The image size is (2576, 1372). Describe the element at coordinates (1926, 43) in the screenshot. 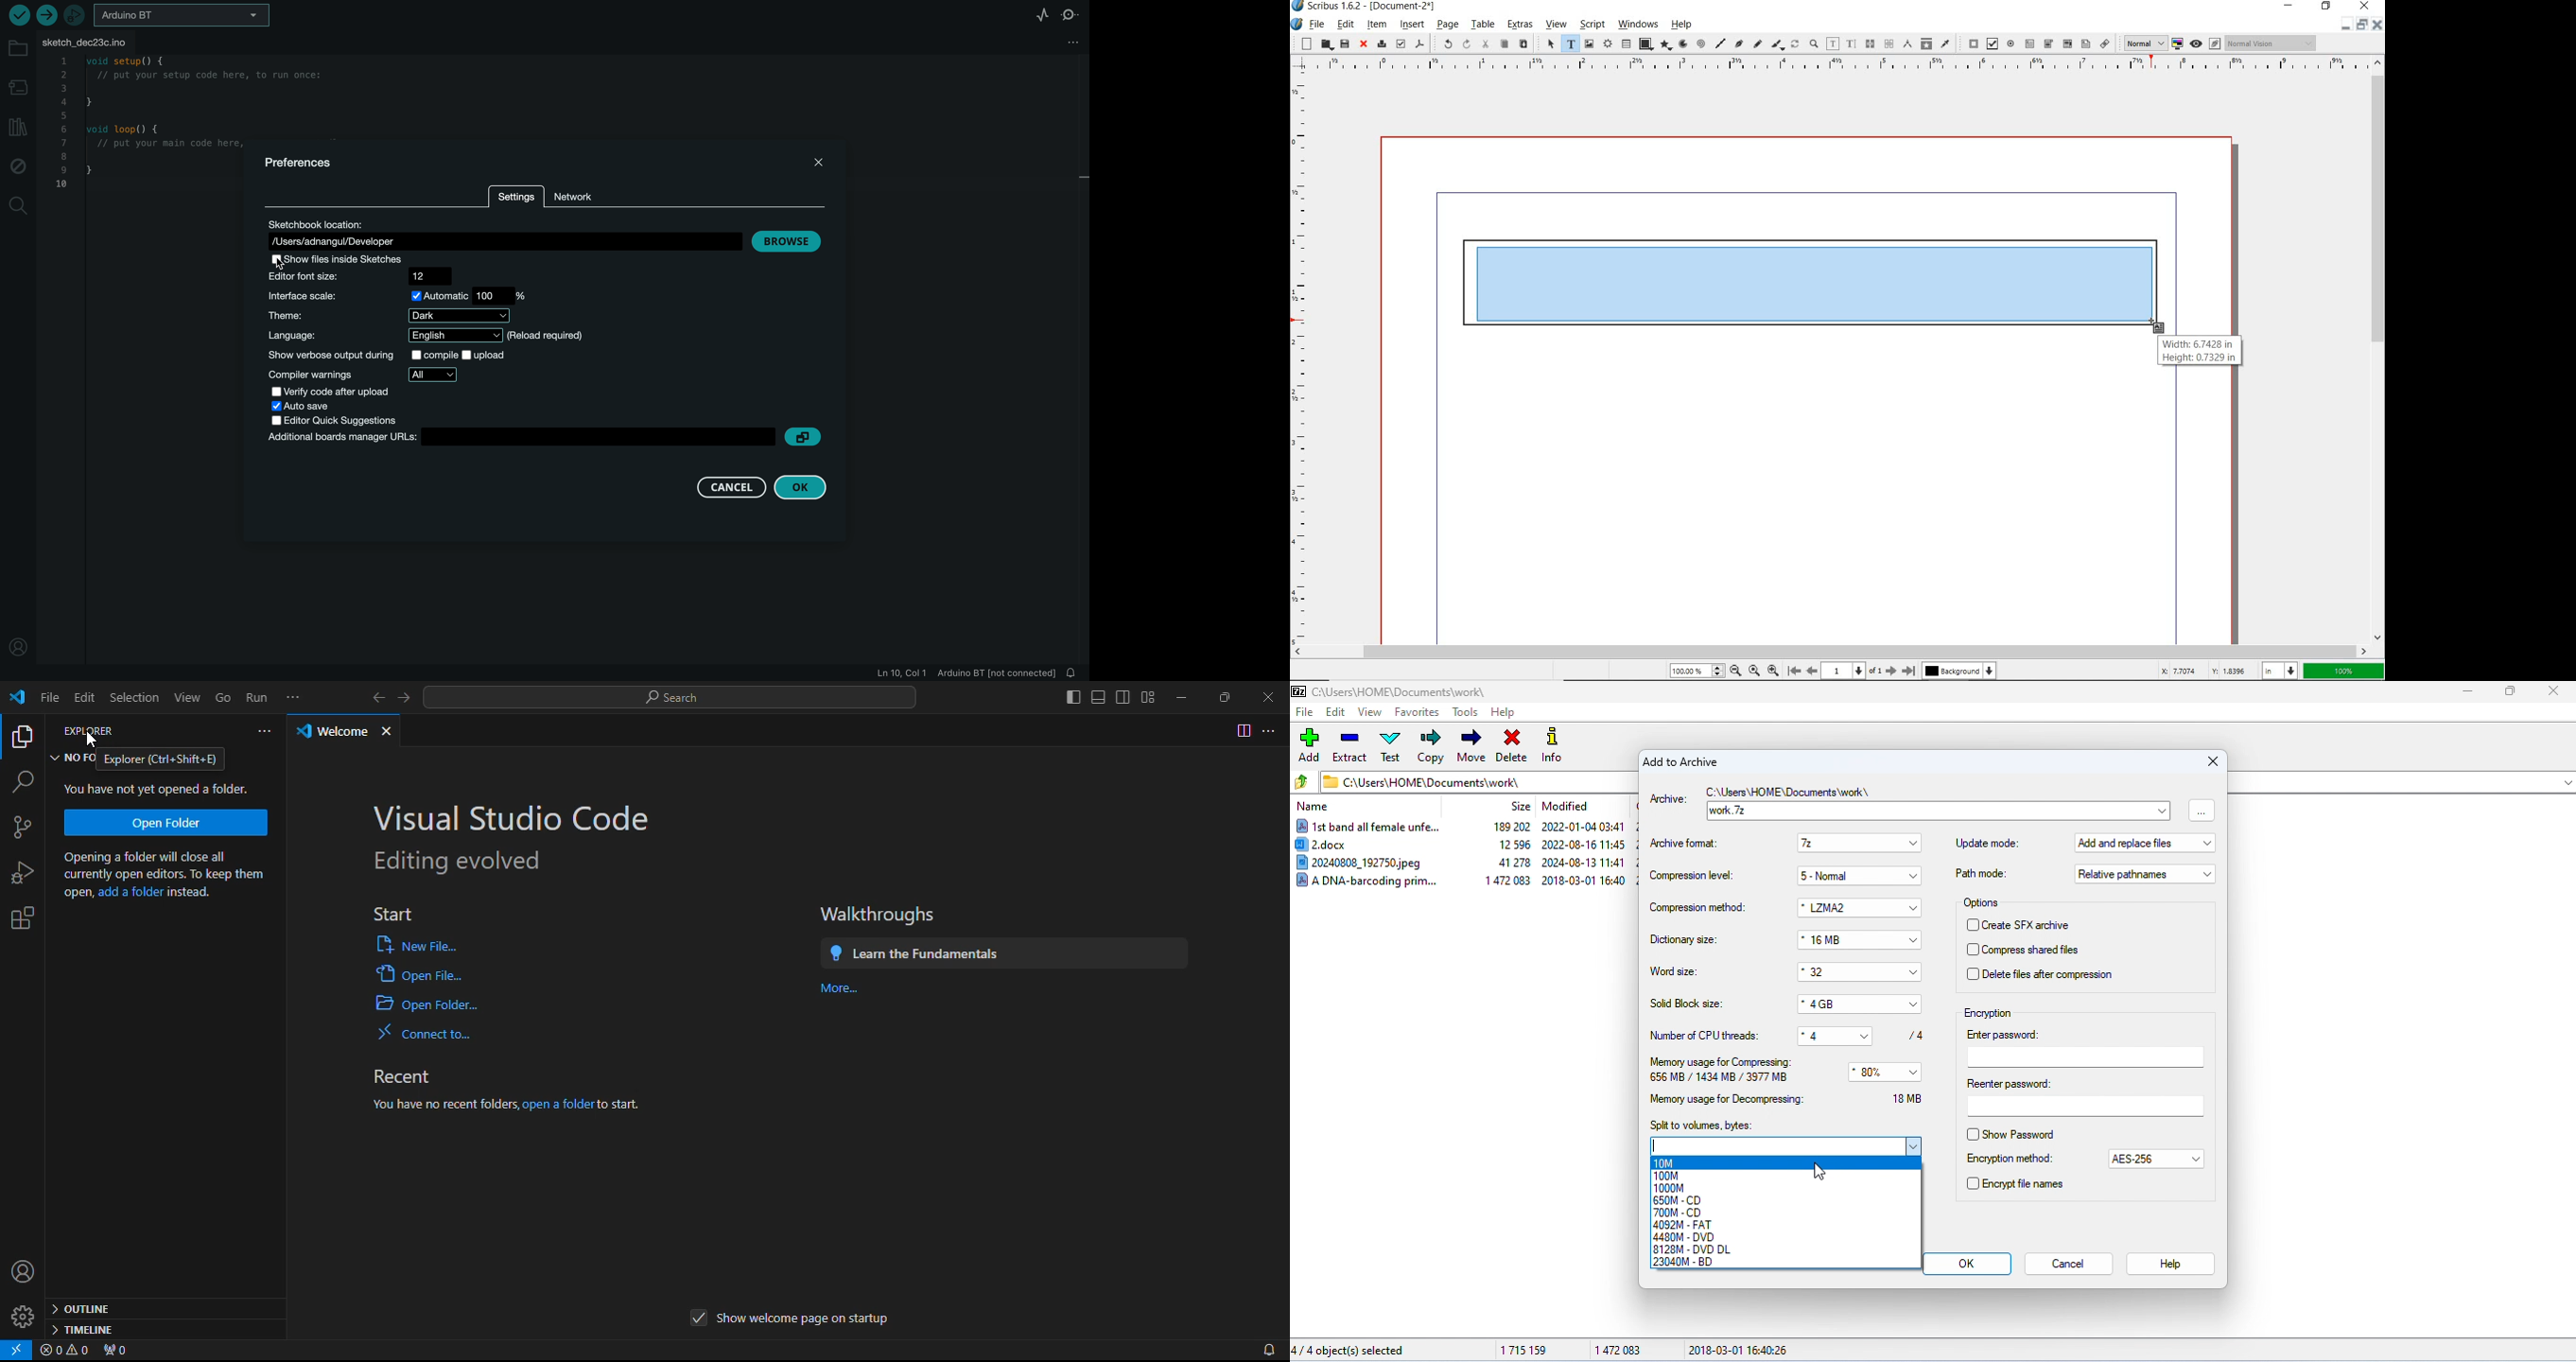

I see `copy item properties` at that location.